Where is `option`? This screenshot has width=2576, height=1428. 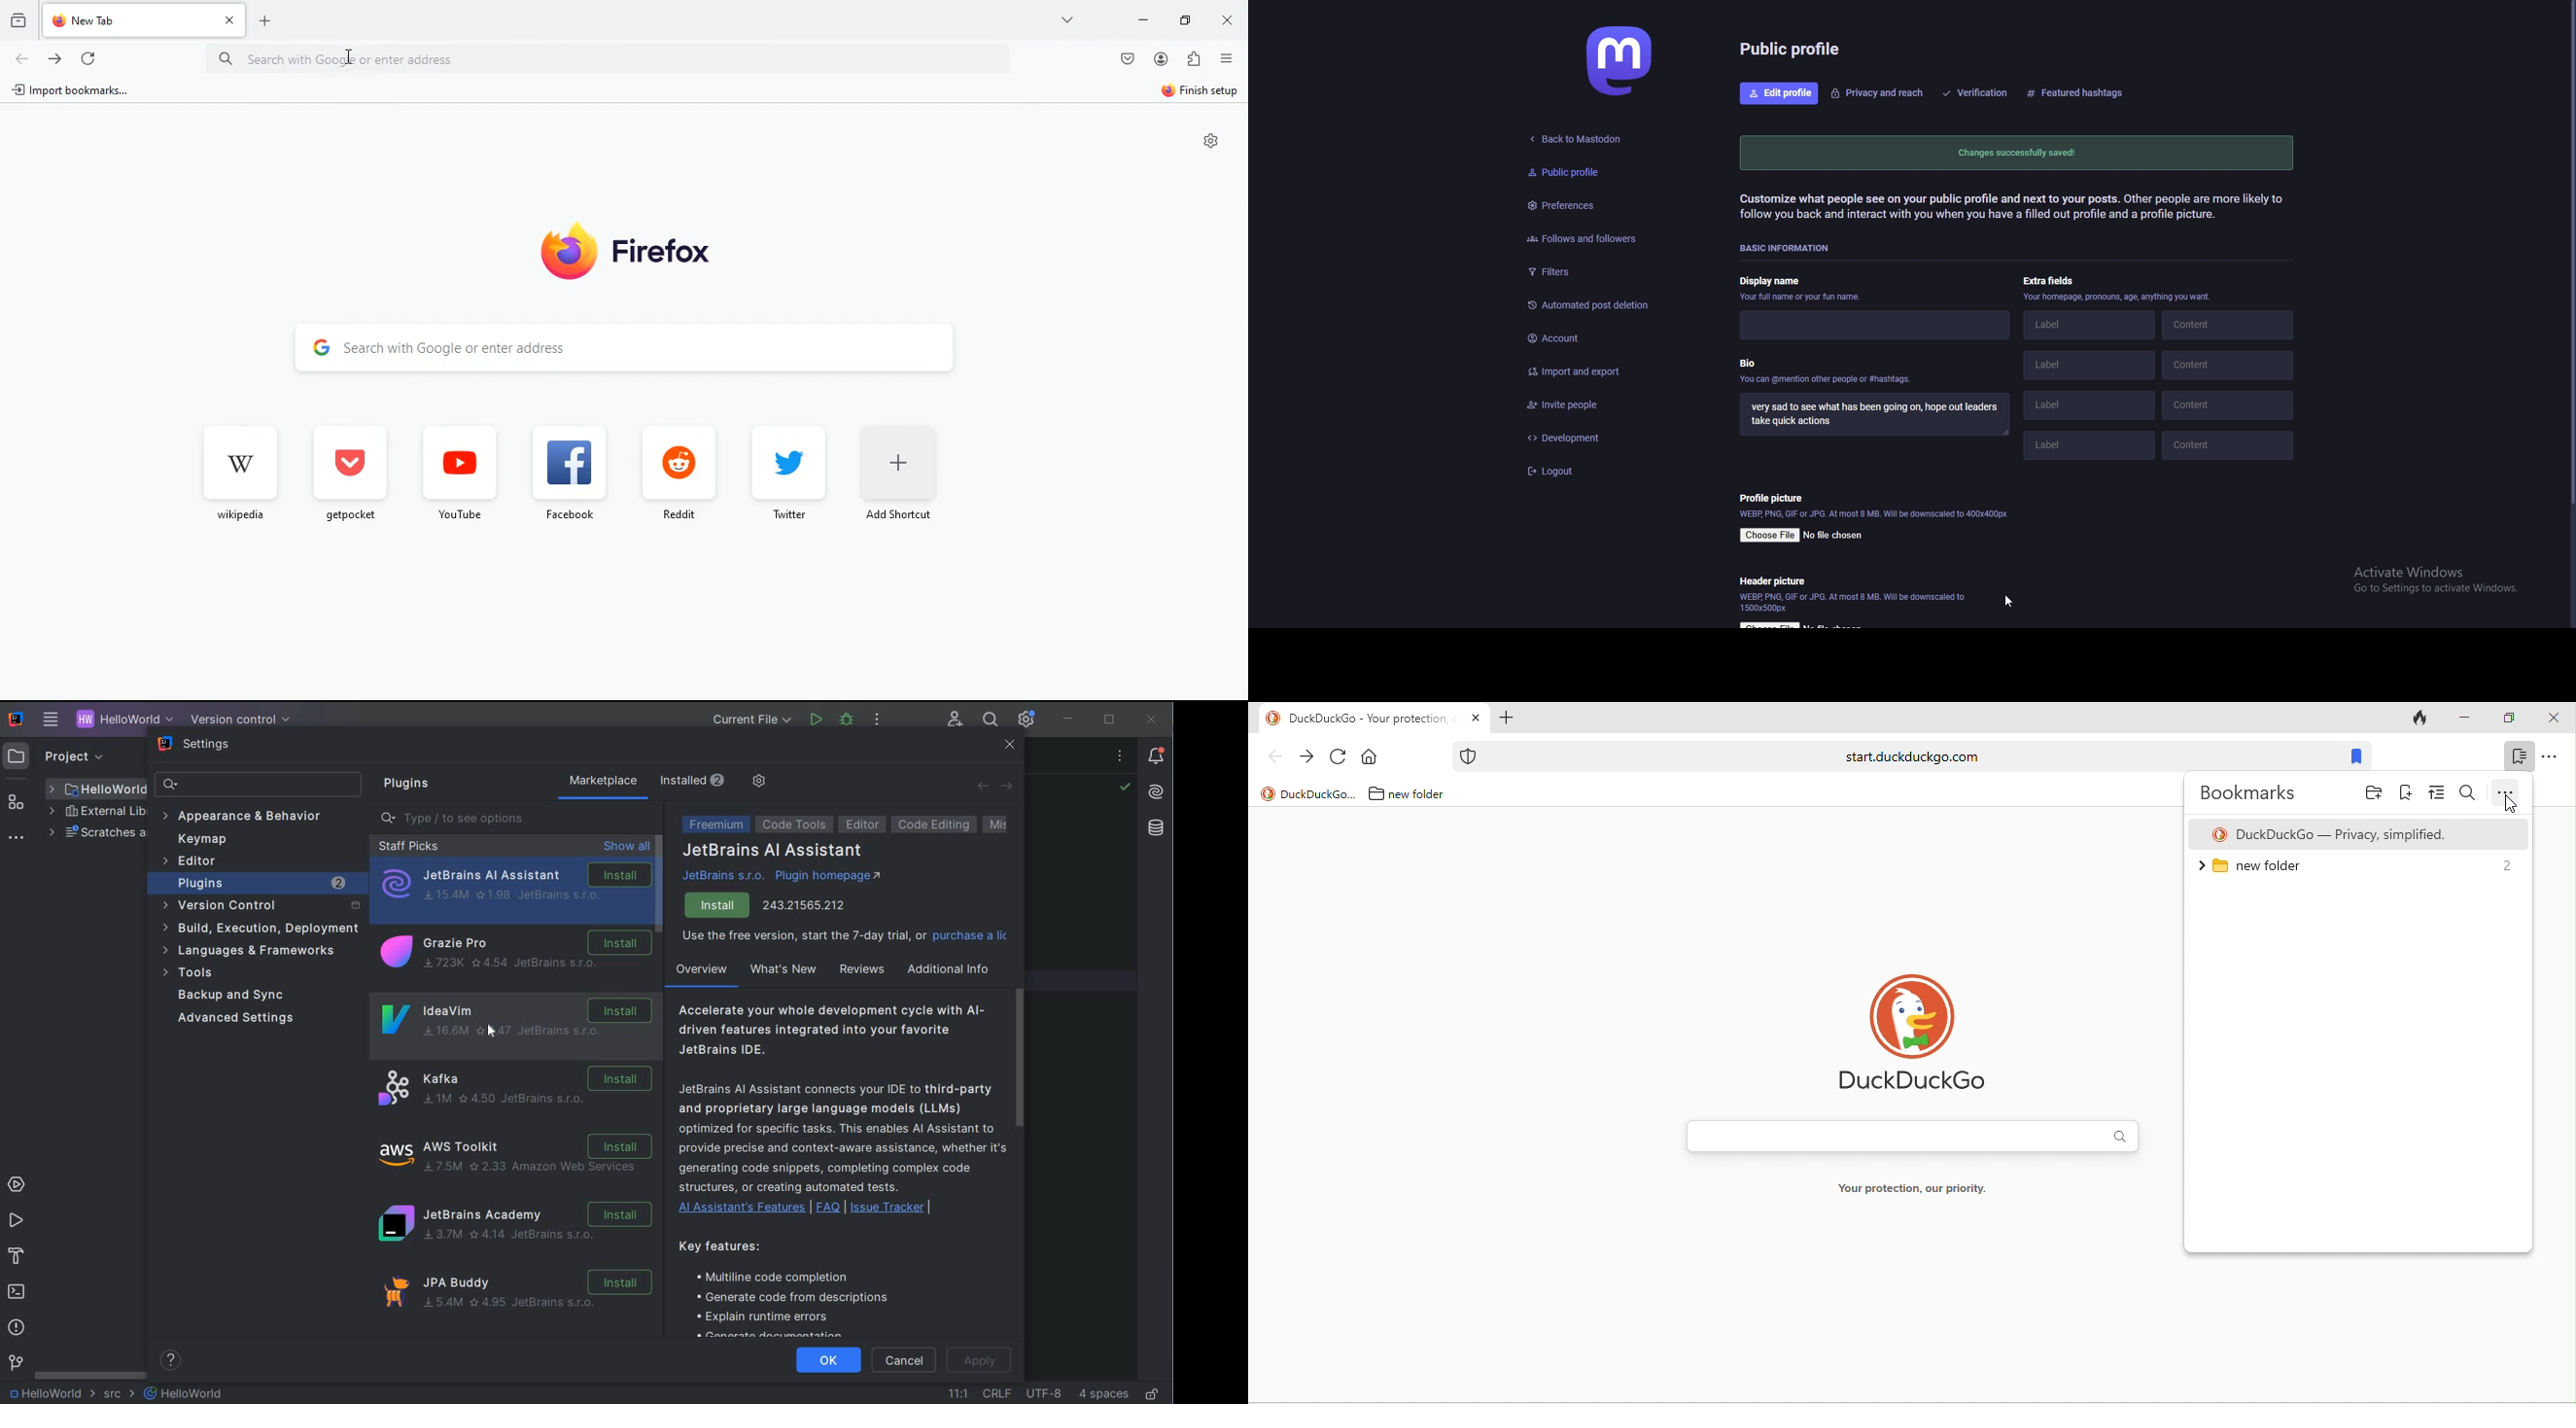 option is located at coordinates (2550, 755).